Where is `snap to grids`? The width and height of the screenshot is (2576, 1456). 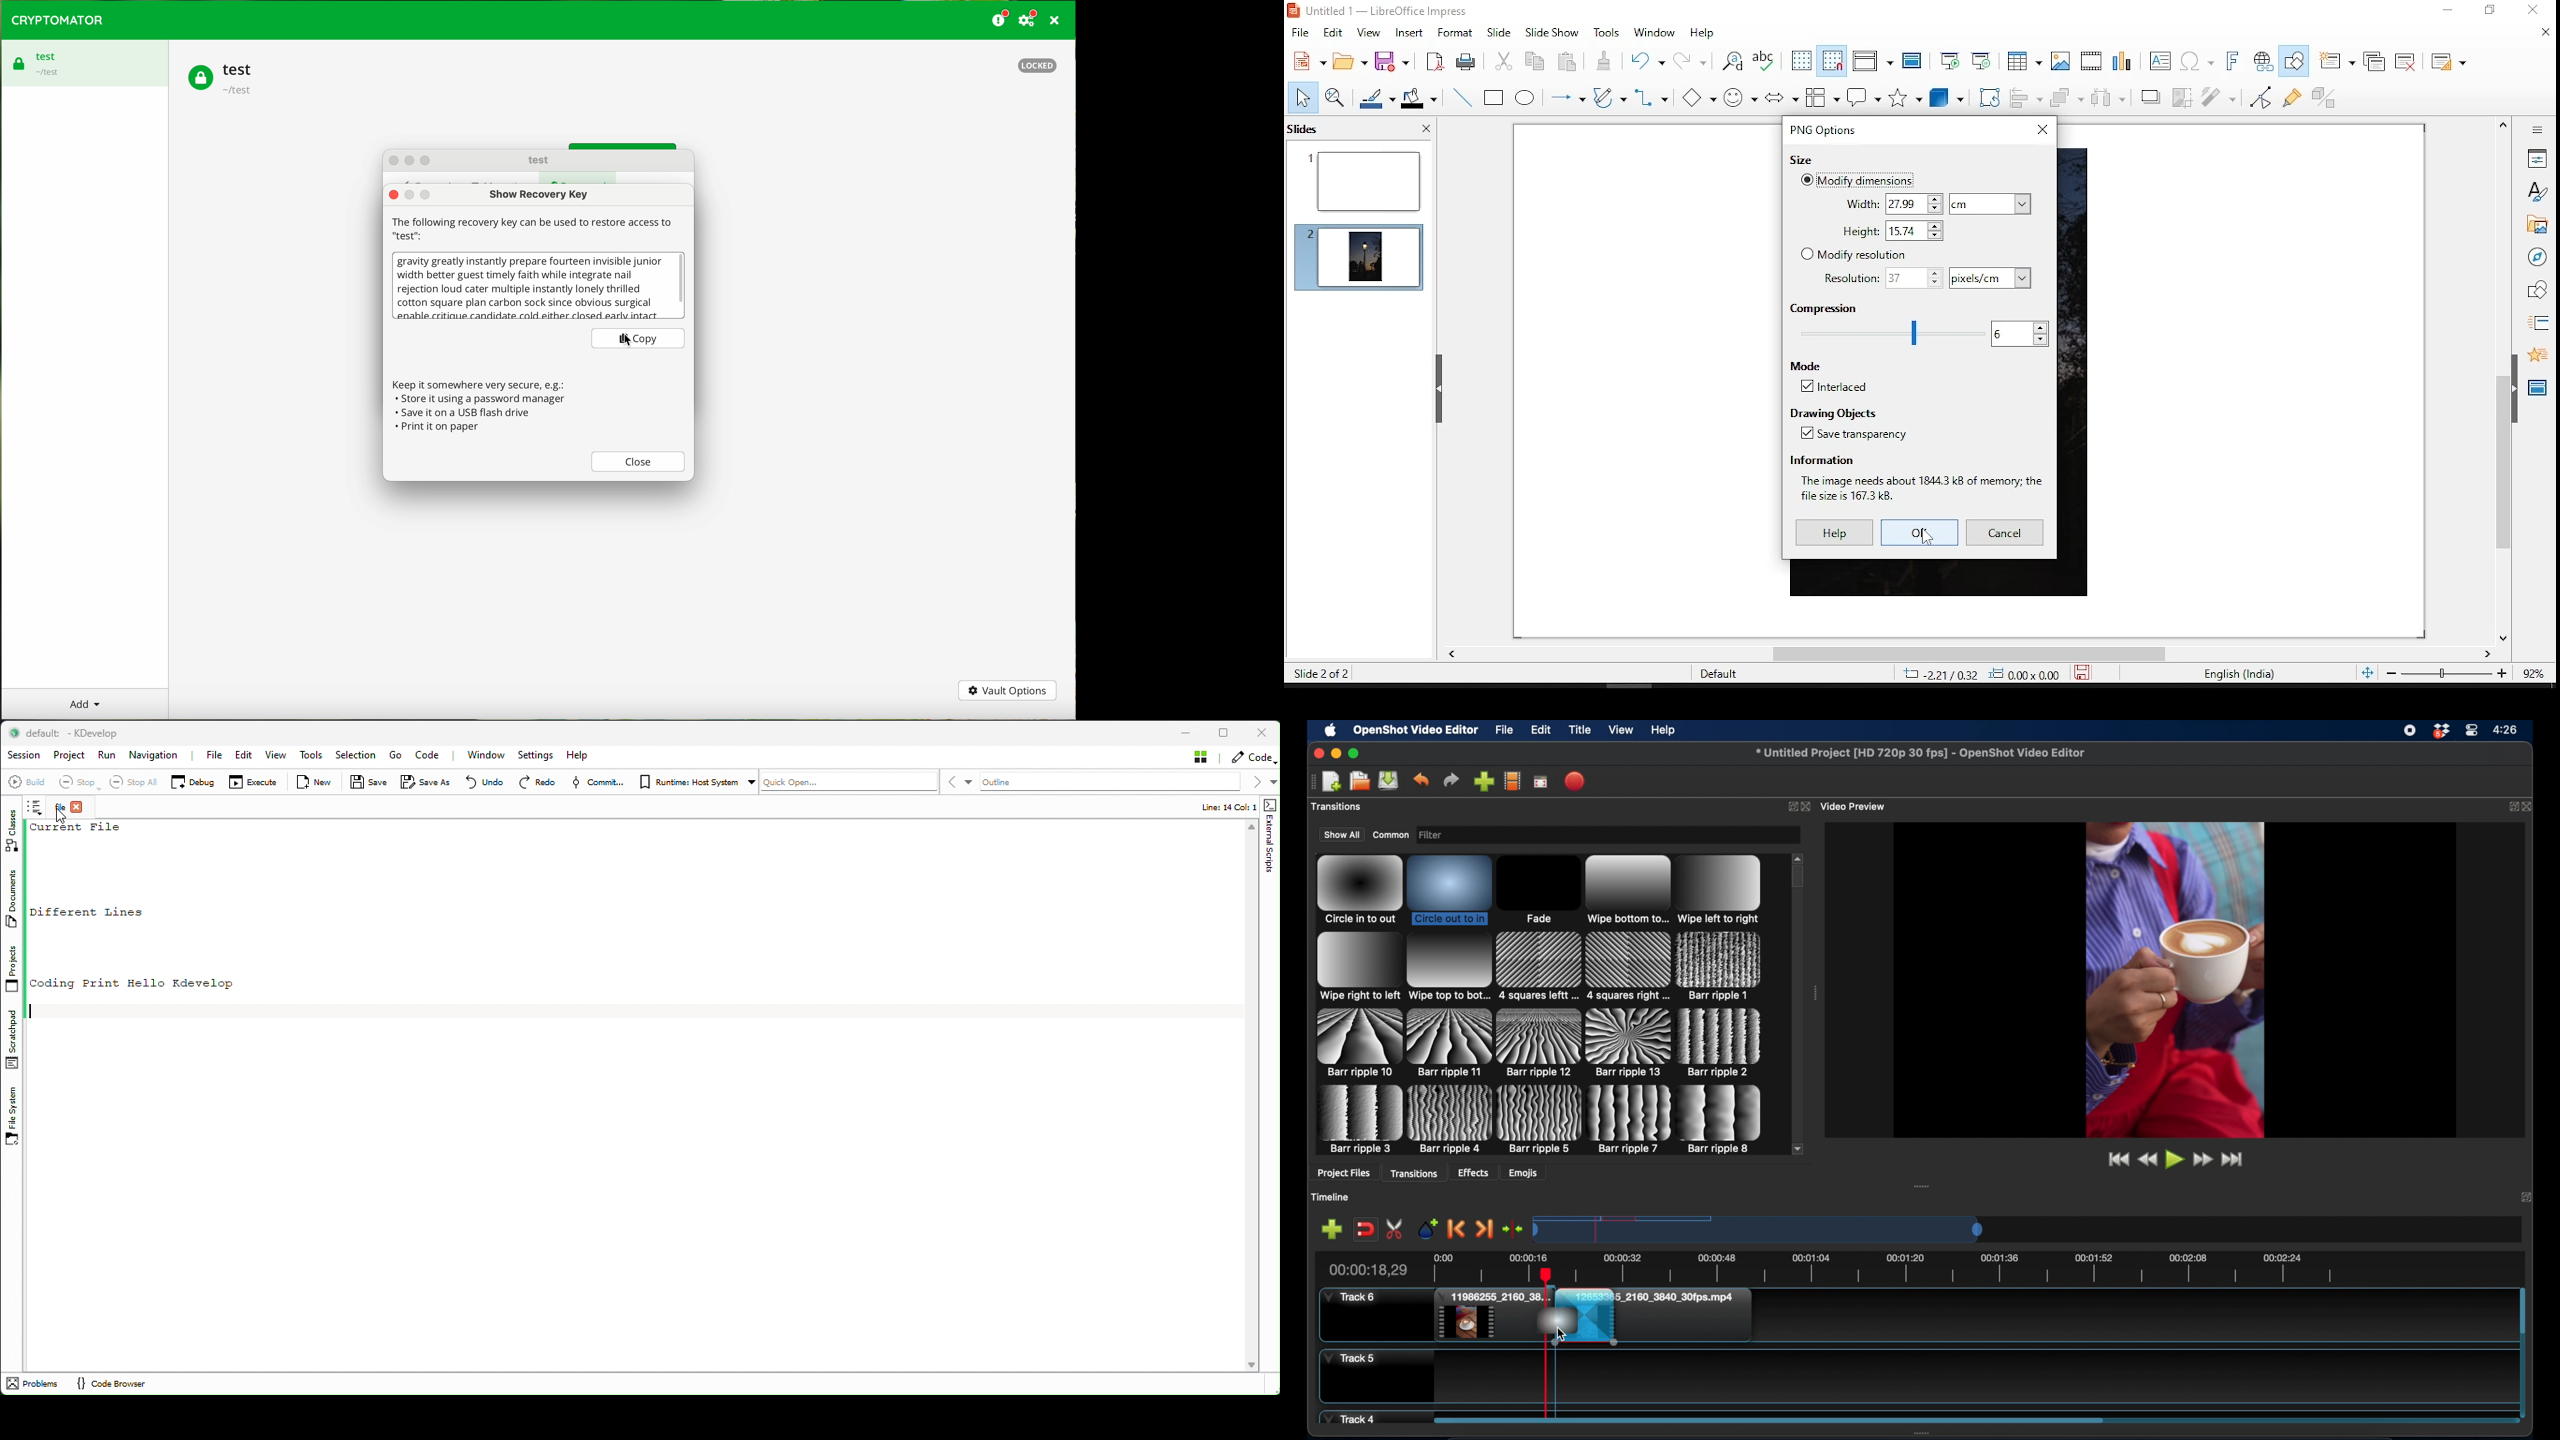
snap to grids is located at coordinates (1831, 61).